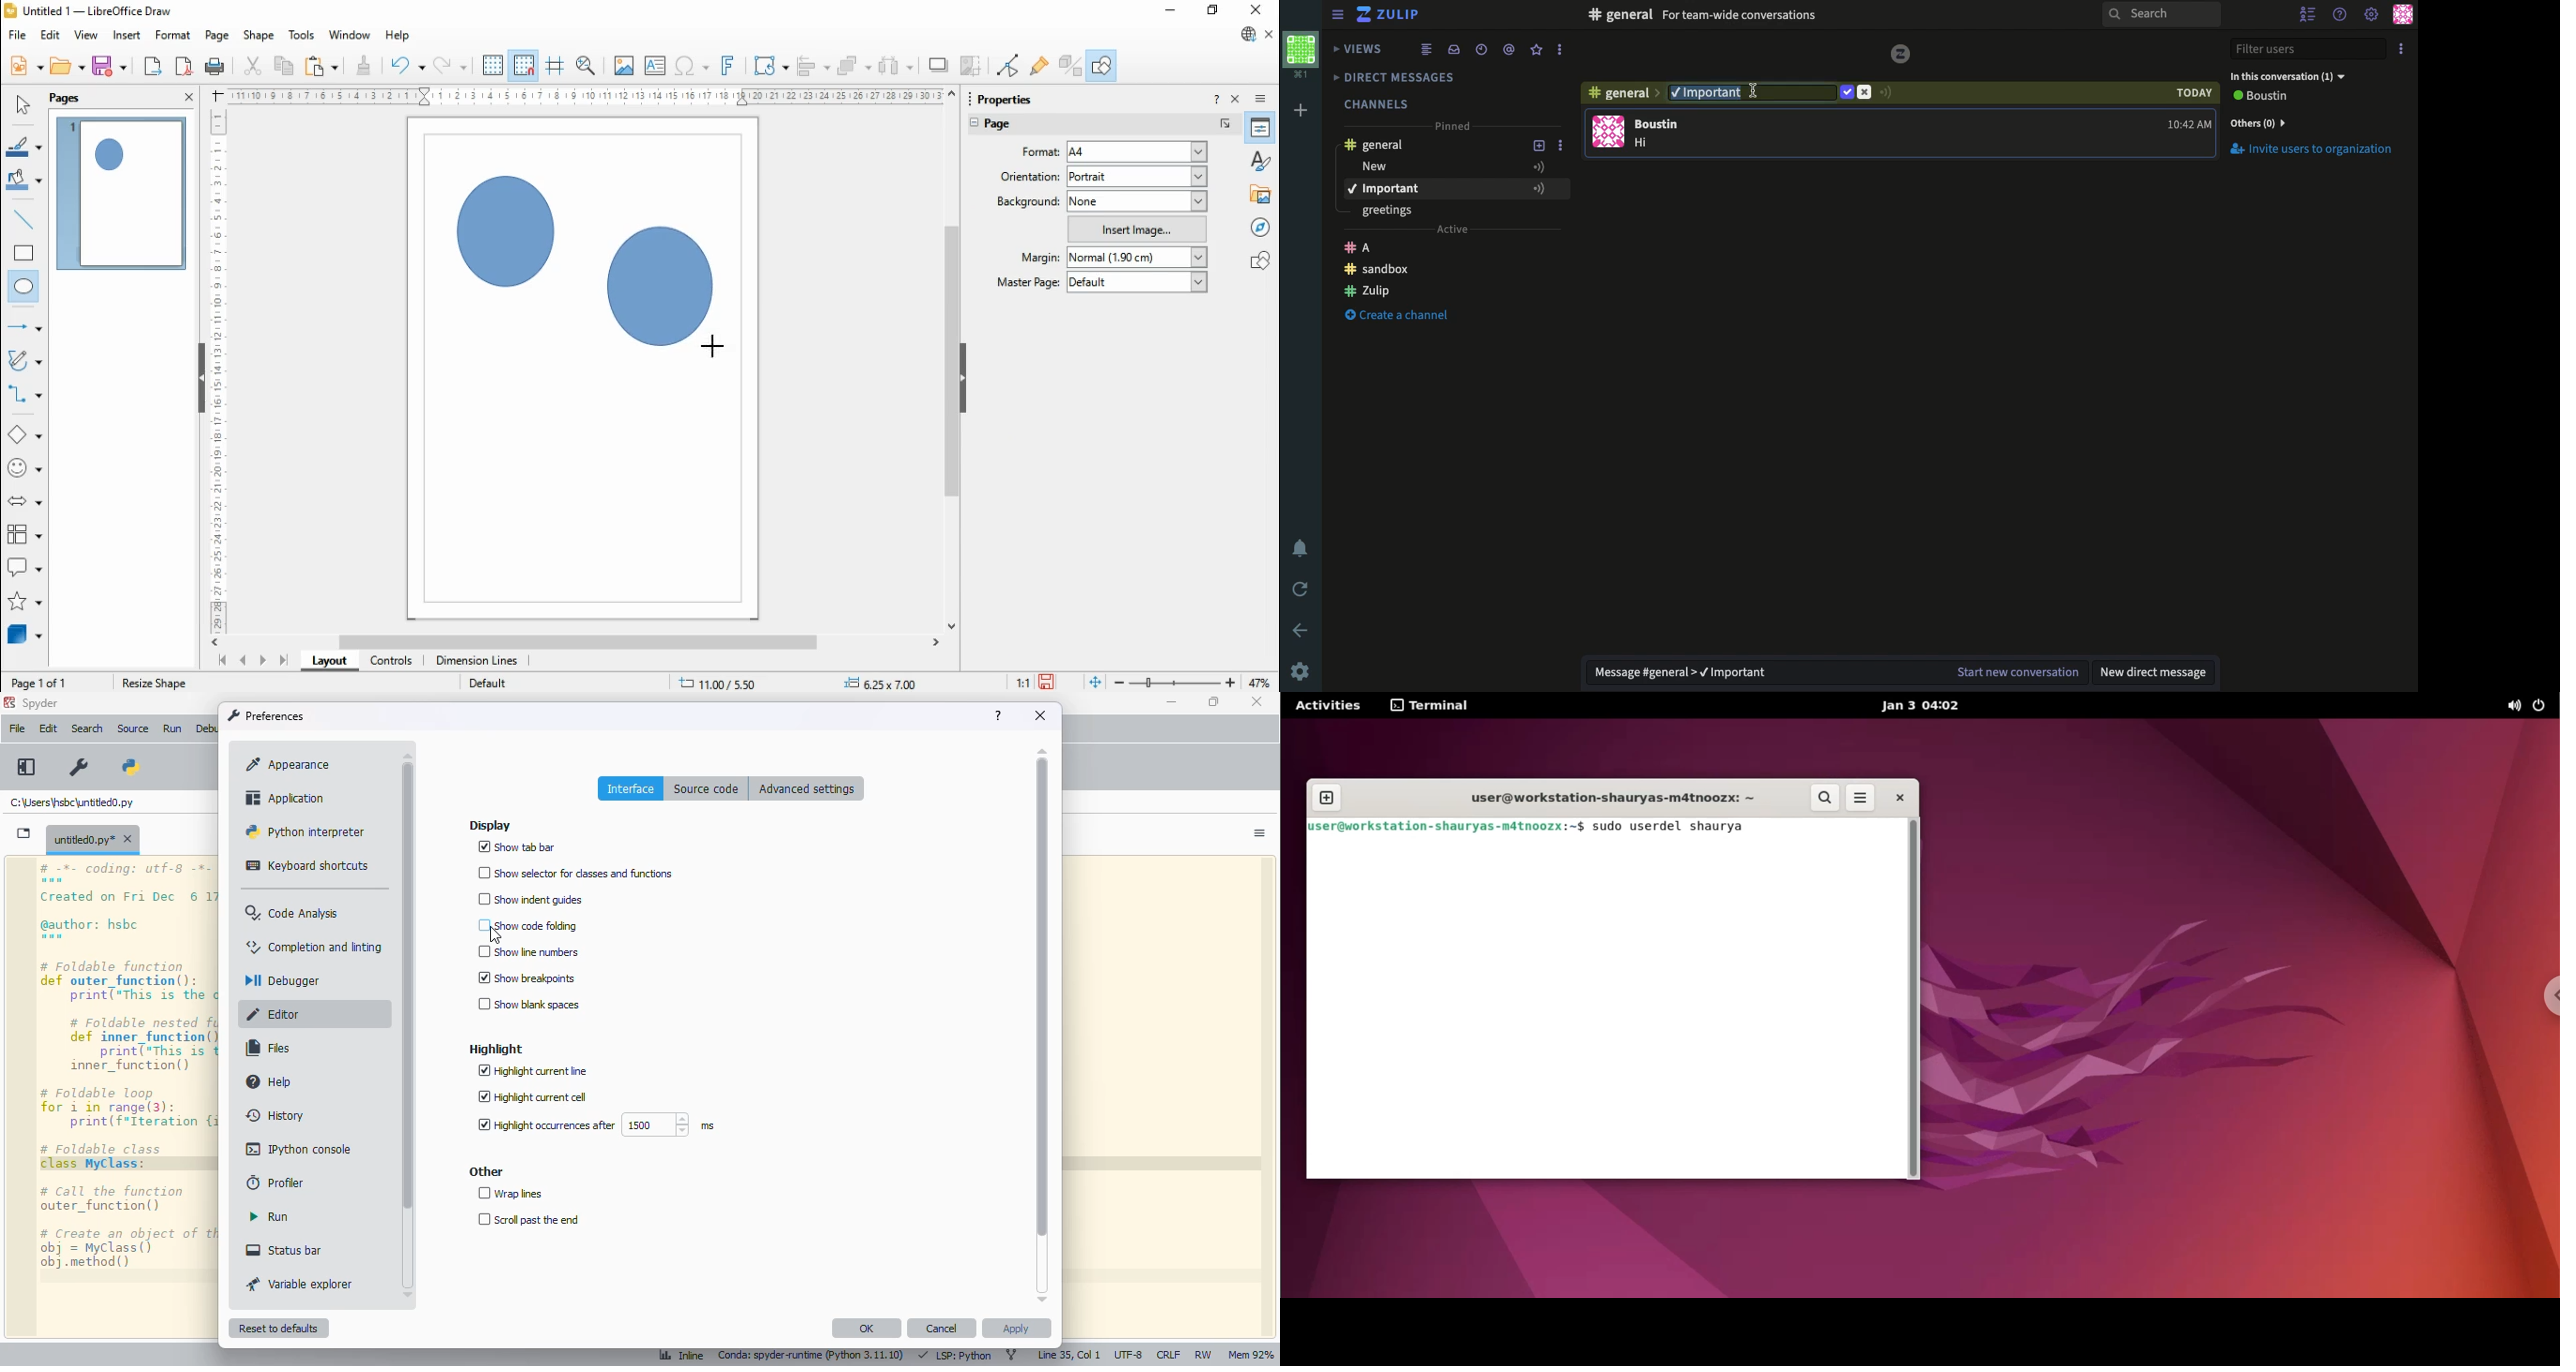 This screenshot has width=2576, height=1372. Describe the element at coordinates (1038, 257) in the screenshot. I see `margin` at that location.